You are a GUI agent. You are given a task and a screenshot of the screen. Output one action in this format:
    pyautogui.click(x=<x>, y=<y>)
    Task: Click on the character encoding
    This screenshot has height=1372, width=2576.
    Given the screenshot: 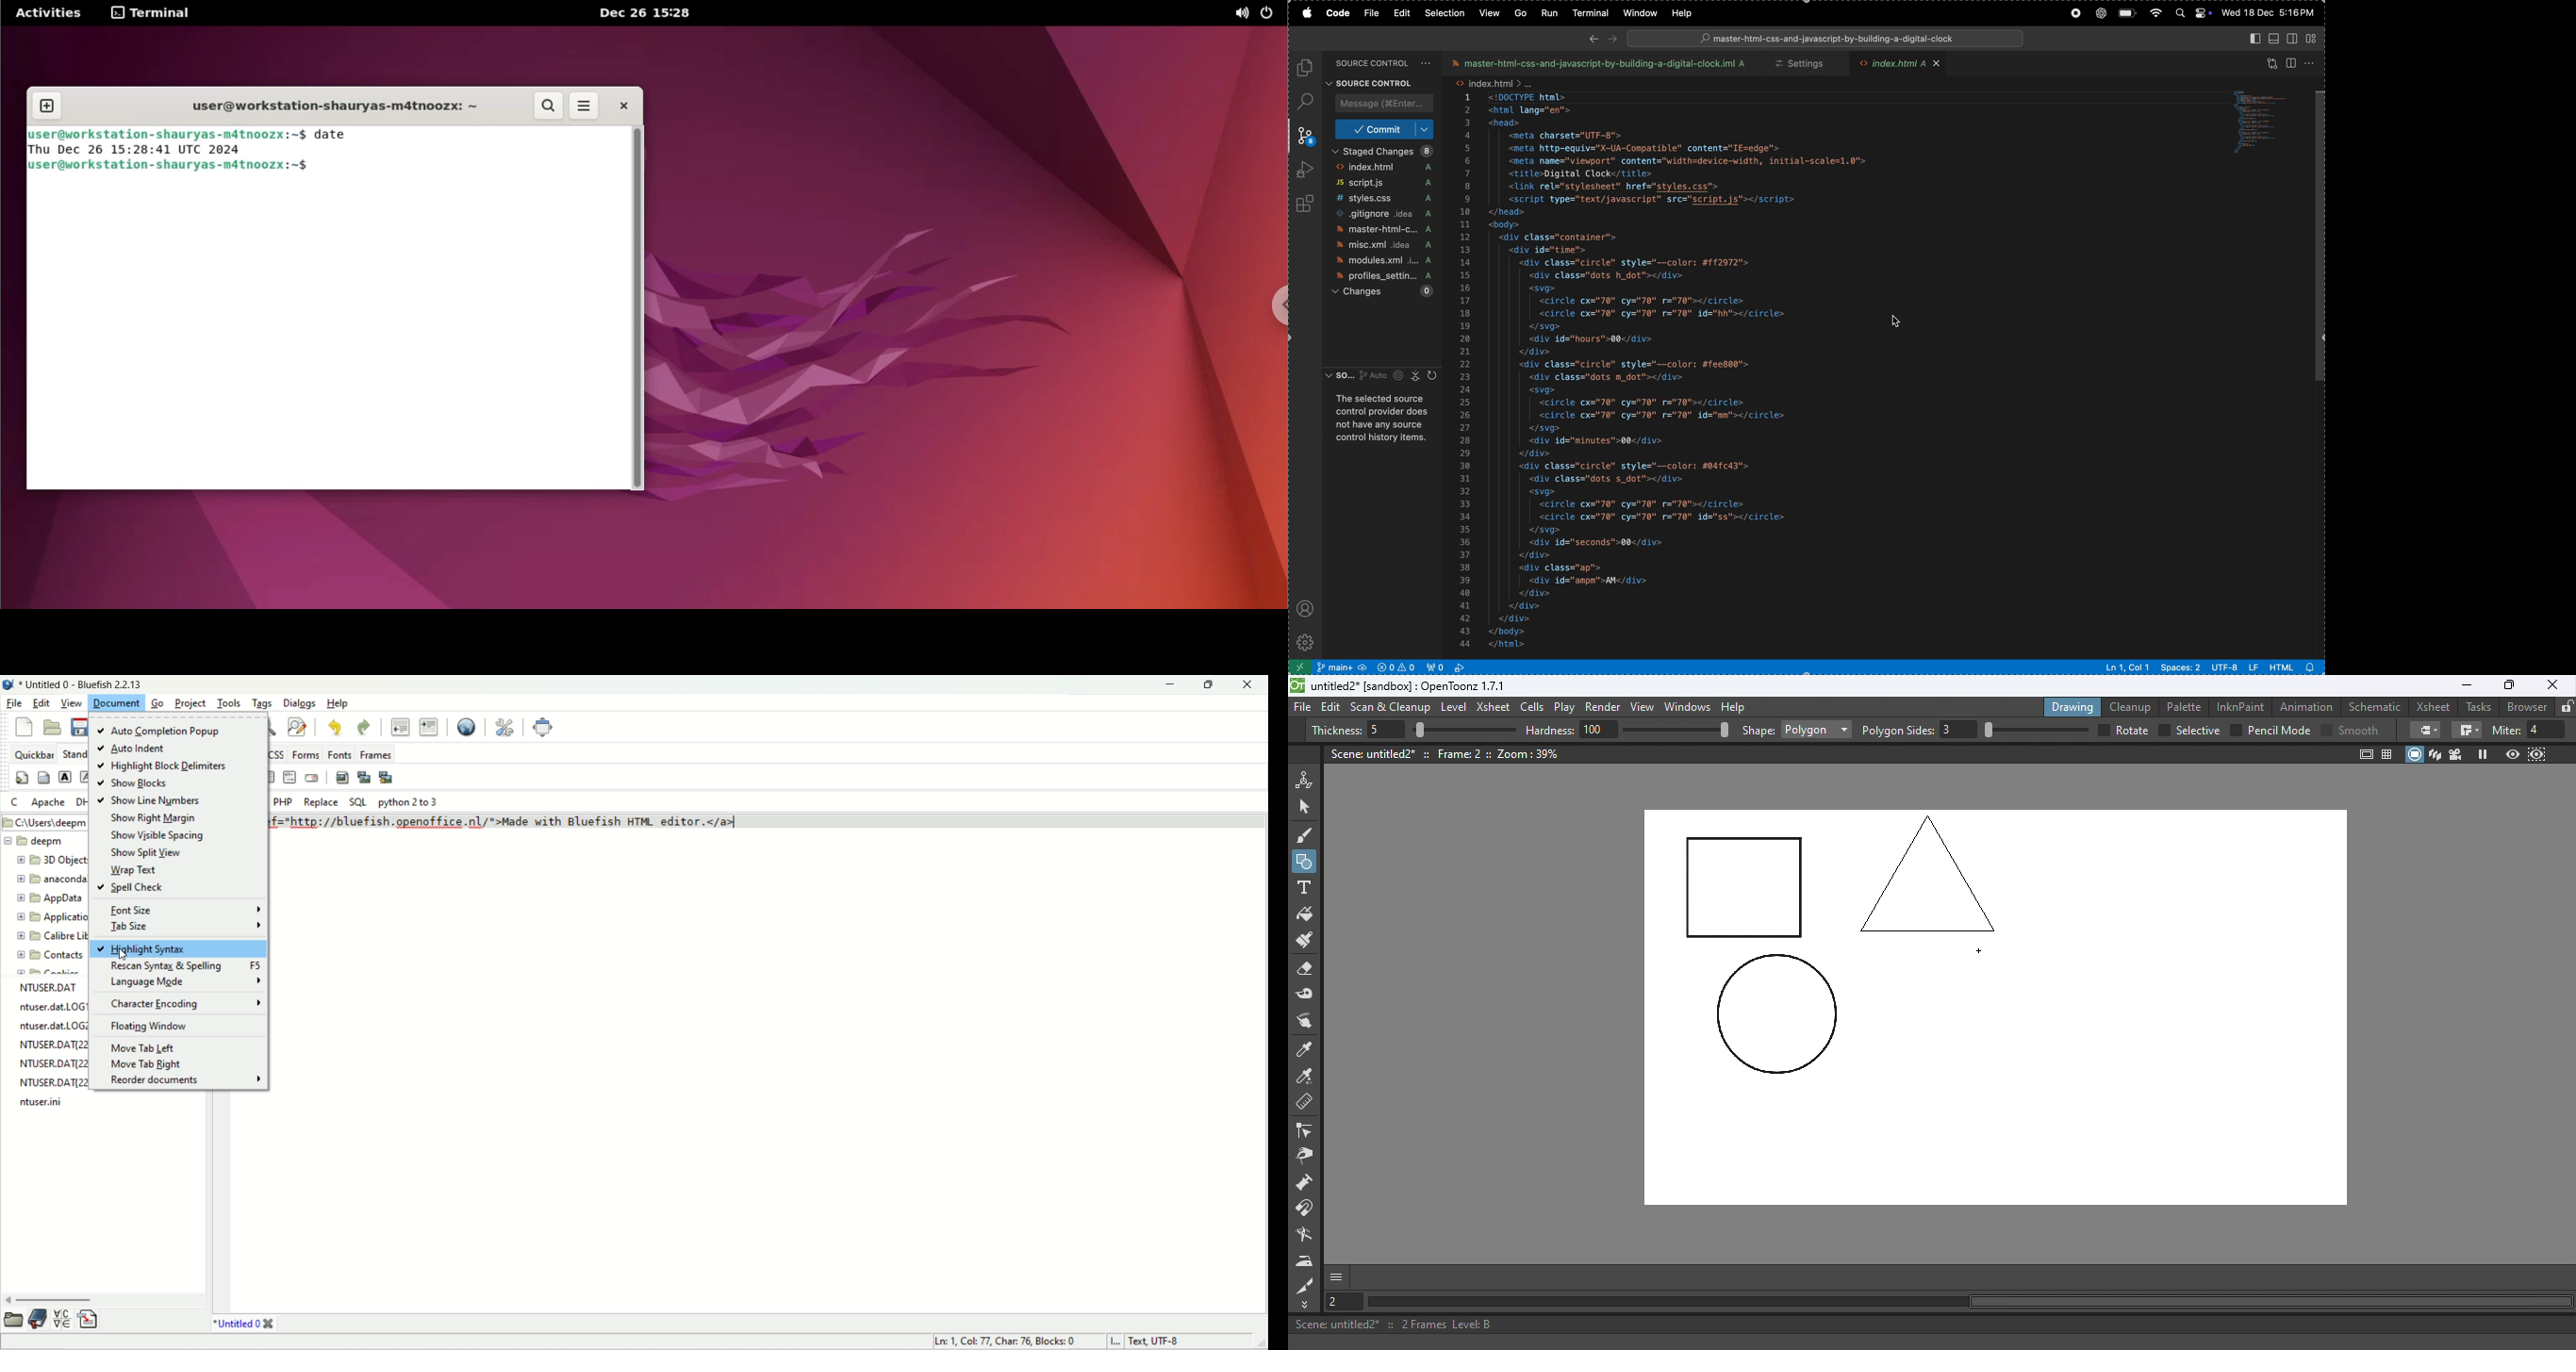 What is the action you would take?
    pyautogui.click(x=188, y=1003)
    